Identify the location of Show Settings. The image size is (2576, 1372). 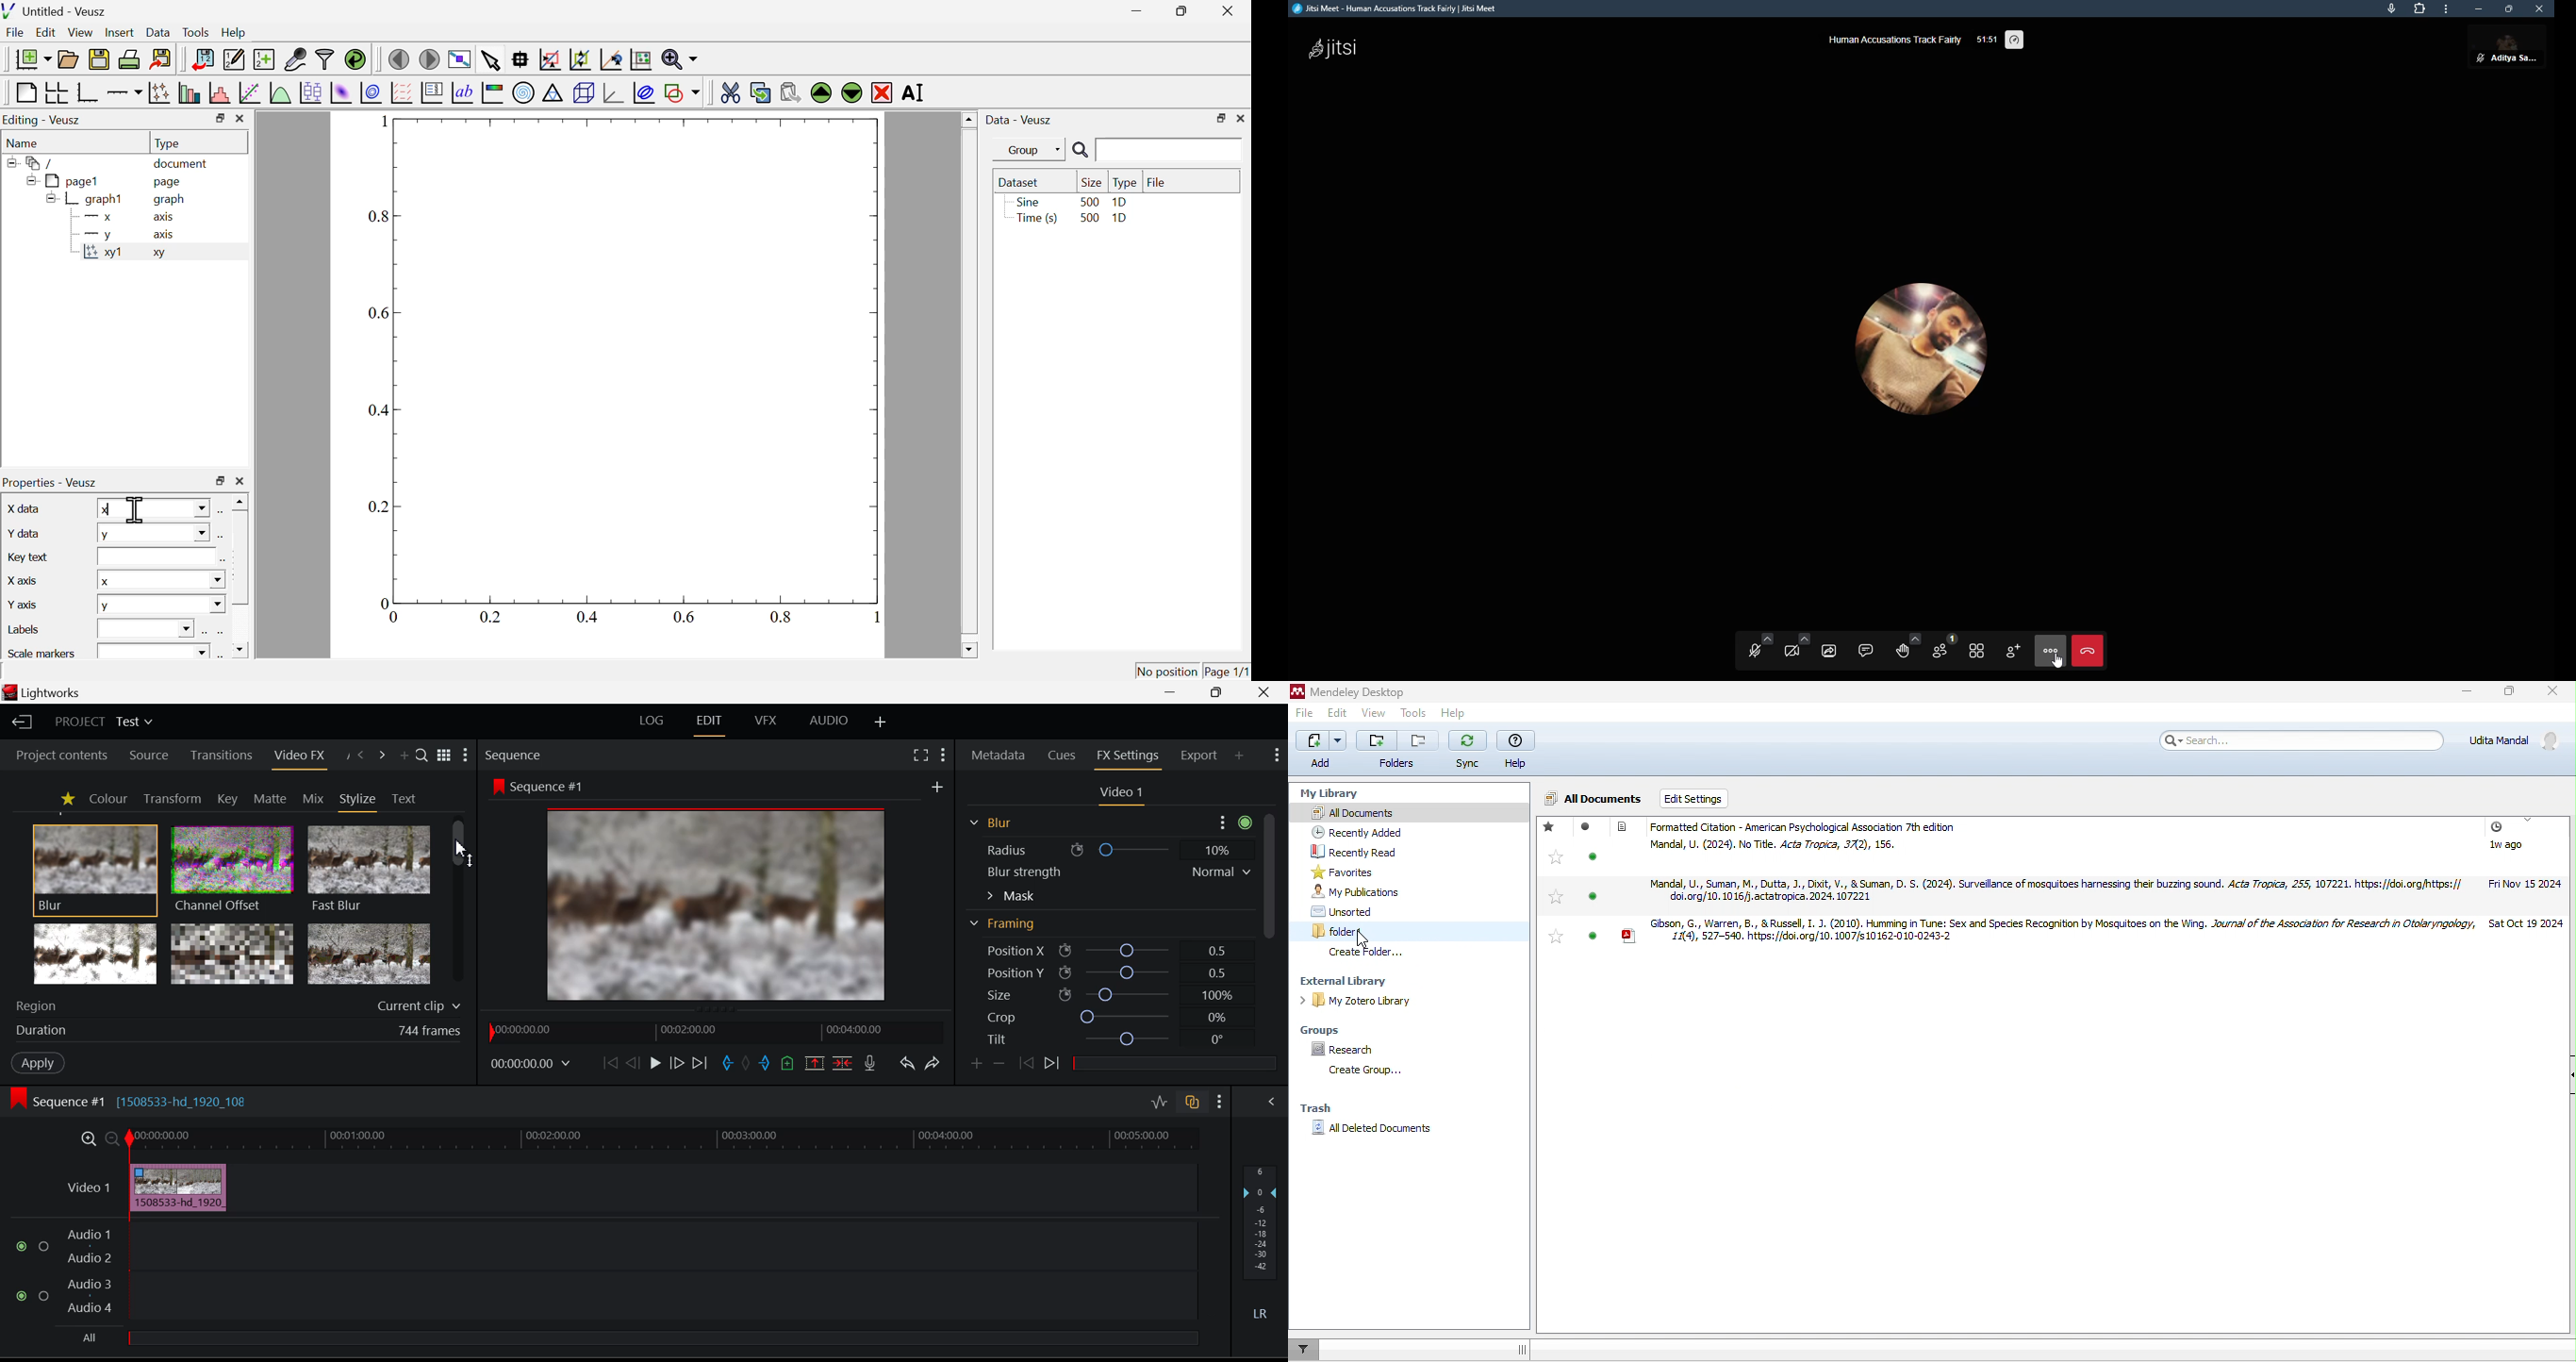
(943, 753).